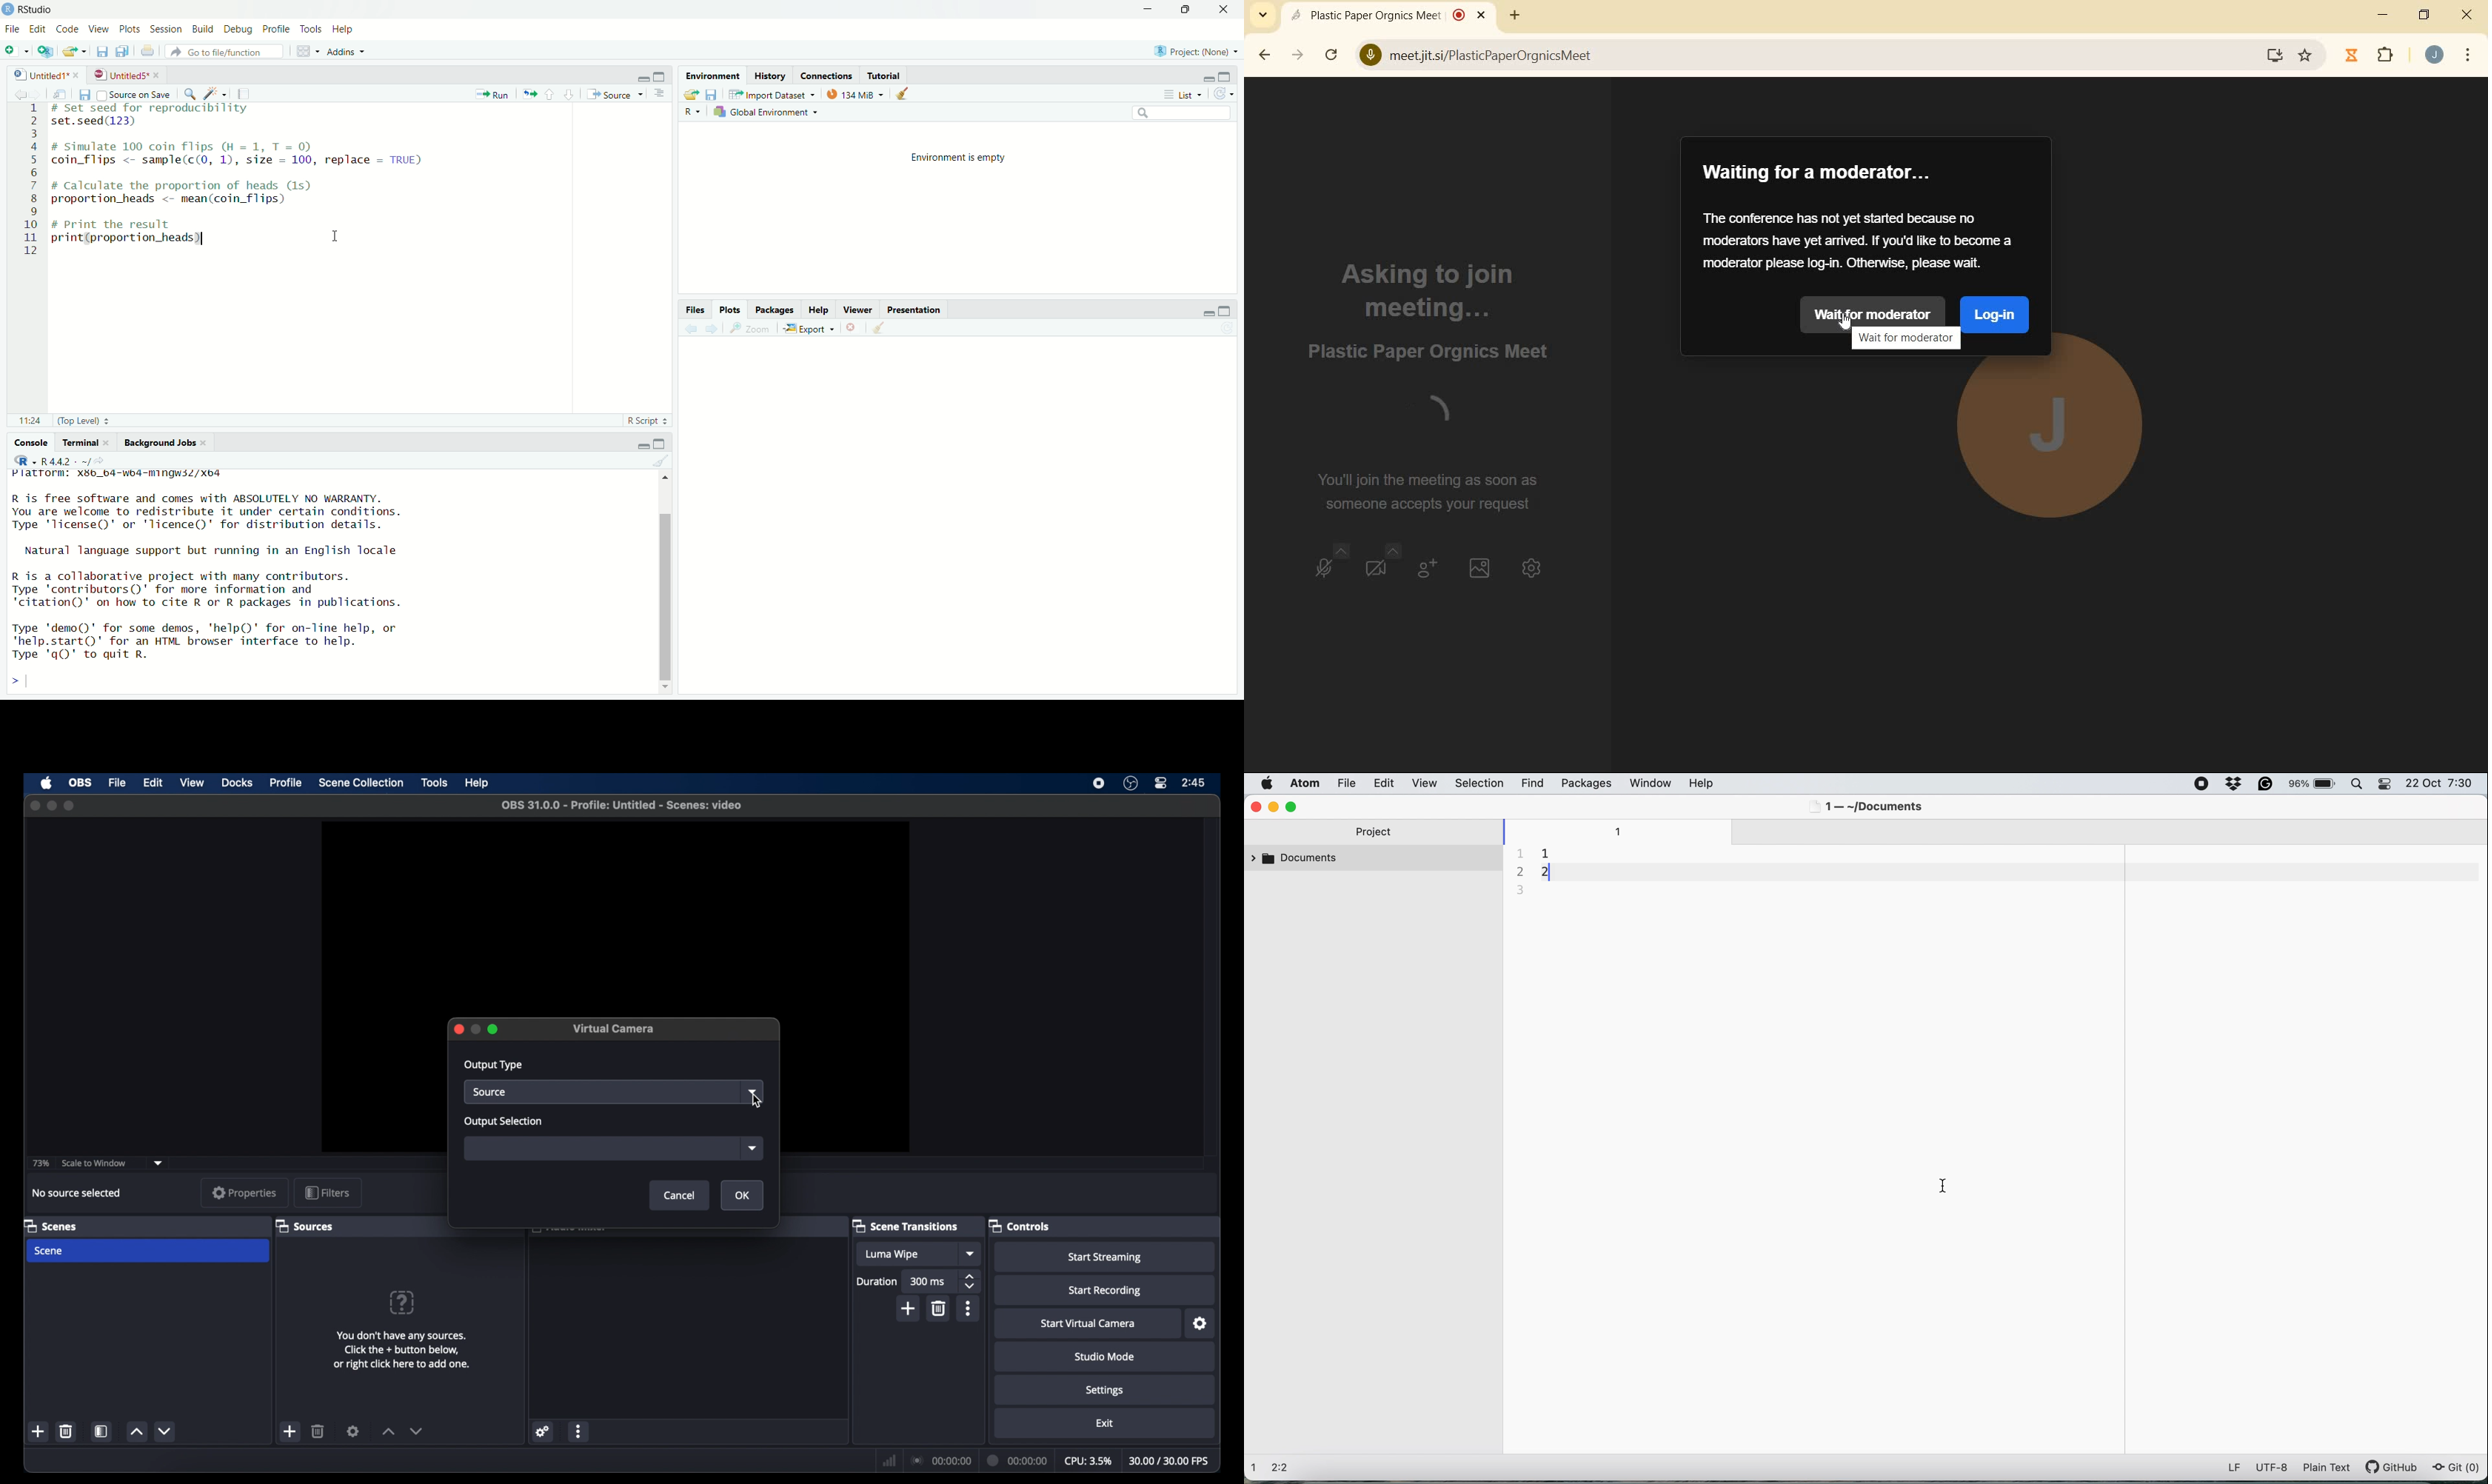 This screenshot has width=2492, height=1484. Describe the element at coordinates (1169, 1461) in the screenshot. I see `fps` at that location.